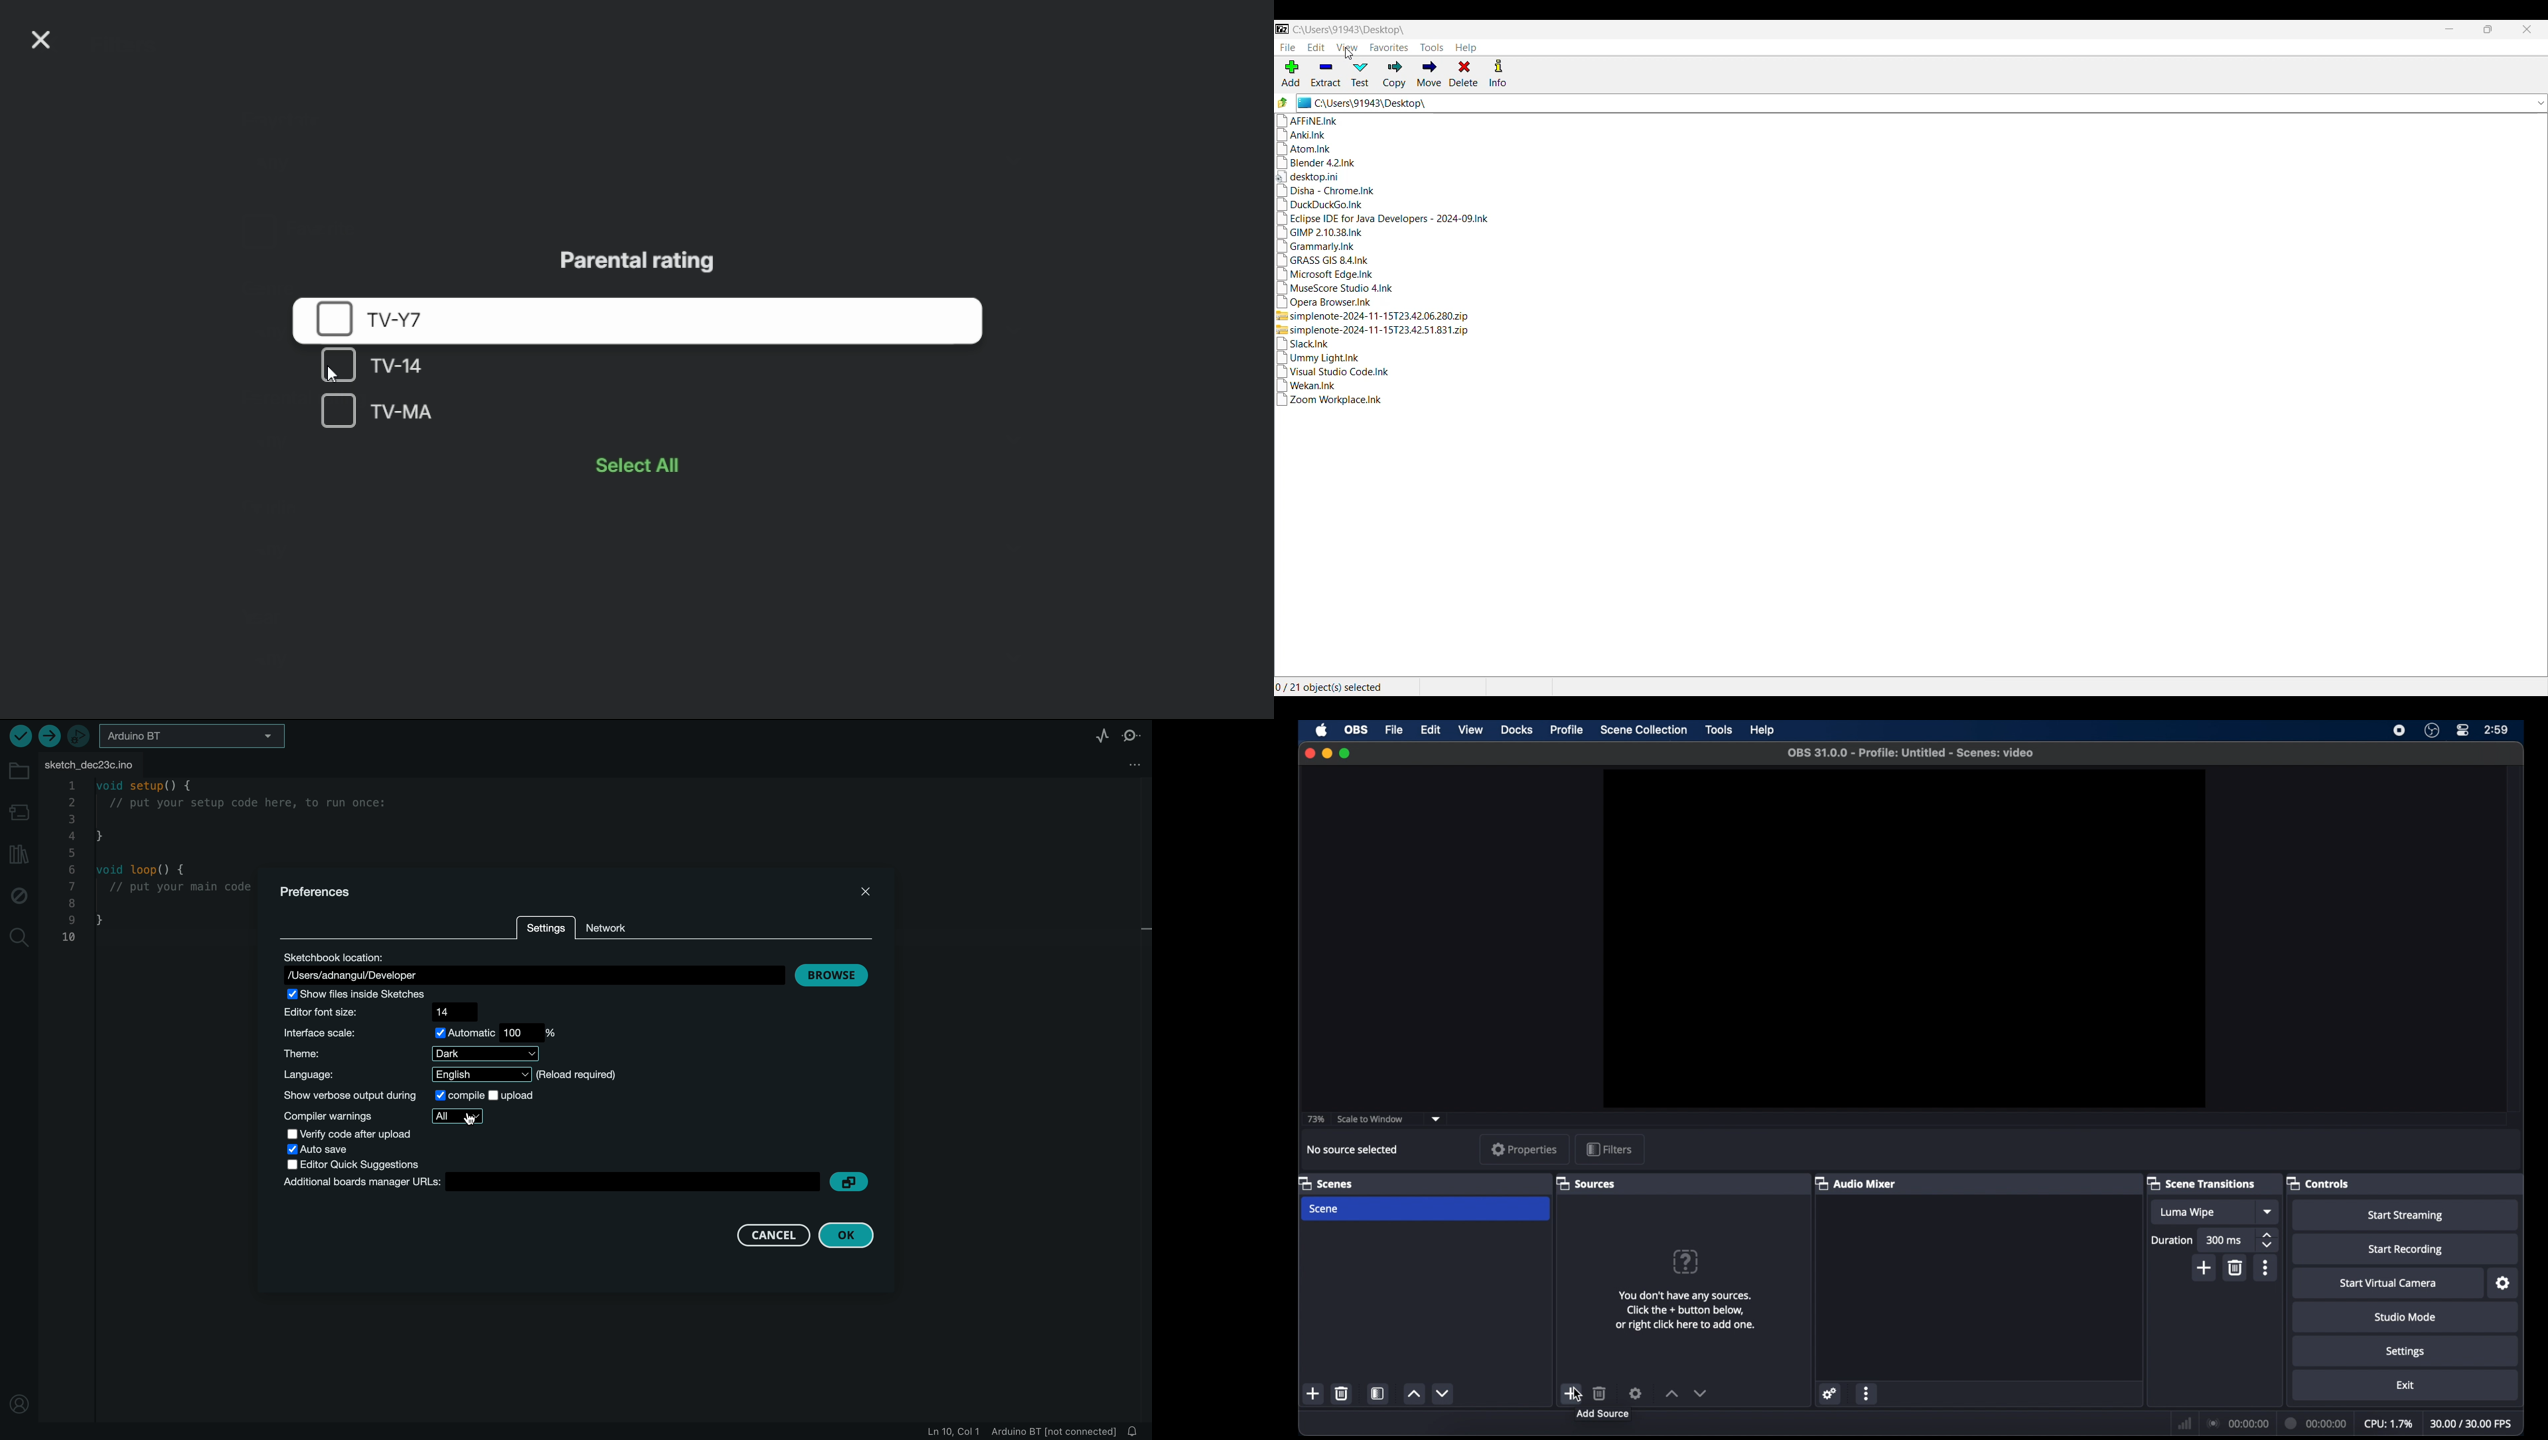 This screenshot has width=2548, height=1456. Describe the element at coordinates (1288, 48) in the screenshot. I see `File` at that location.